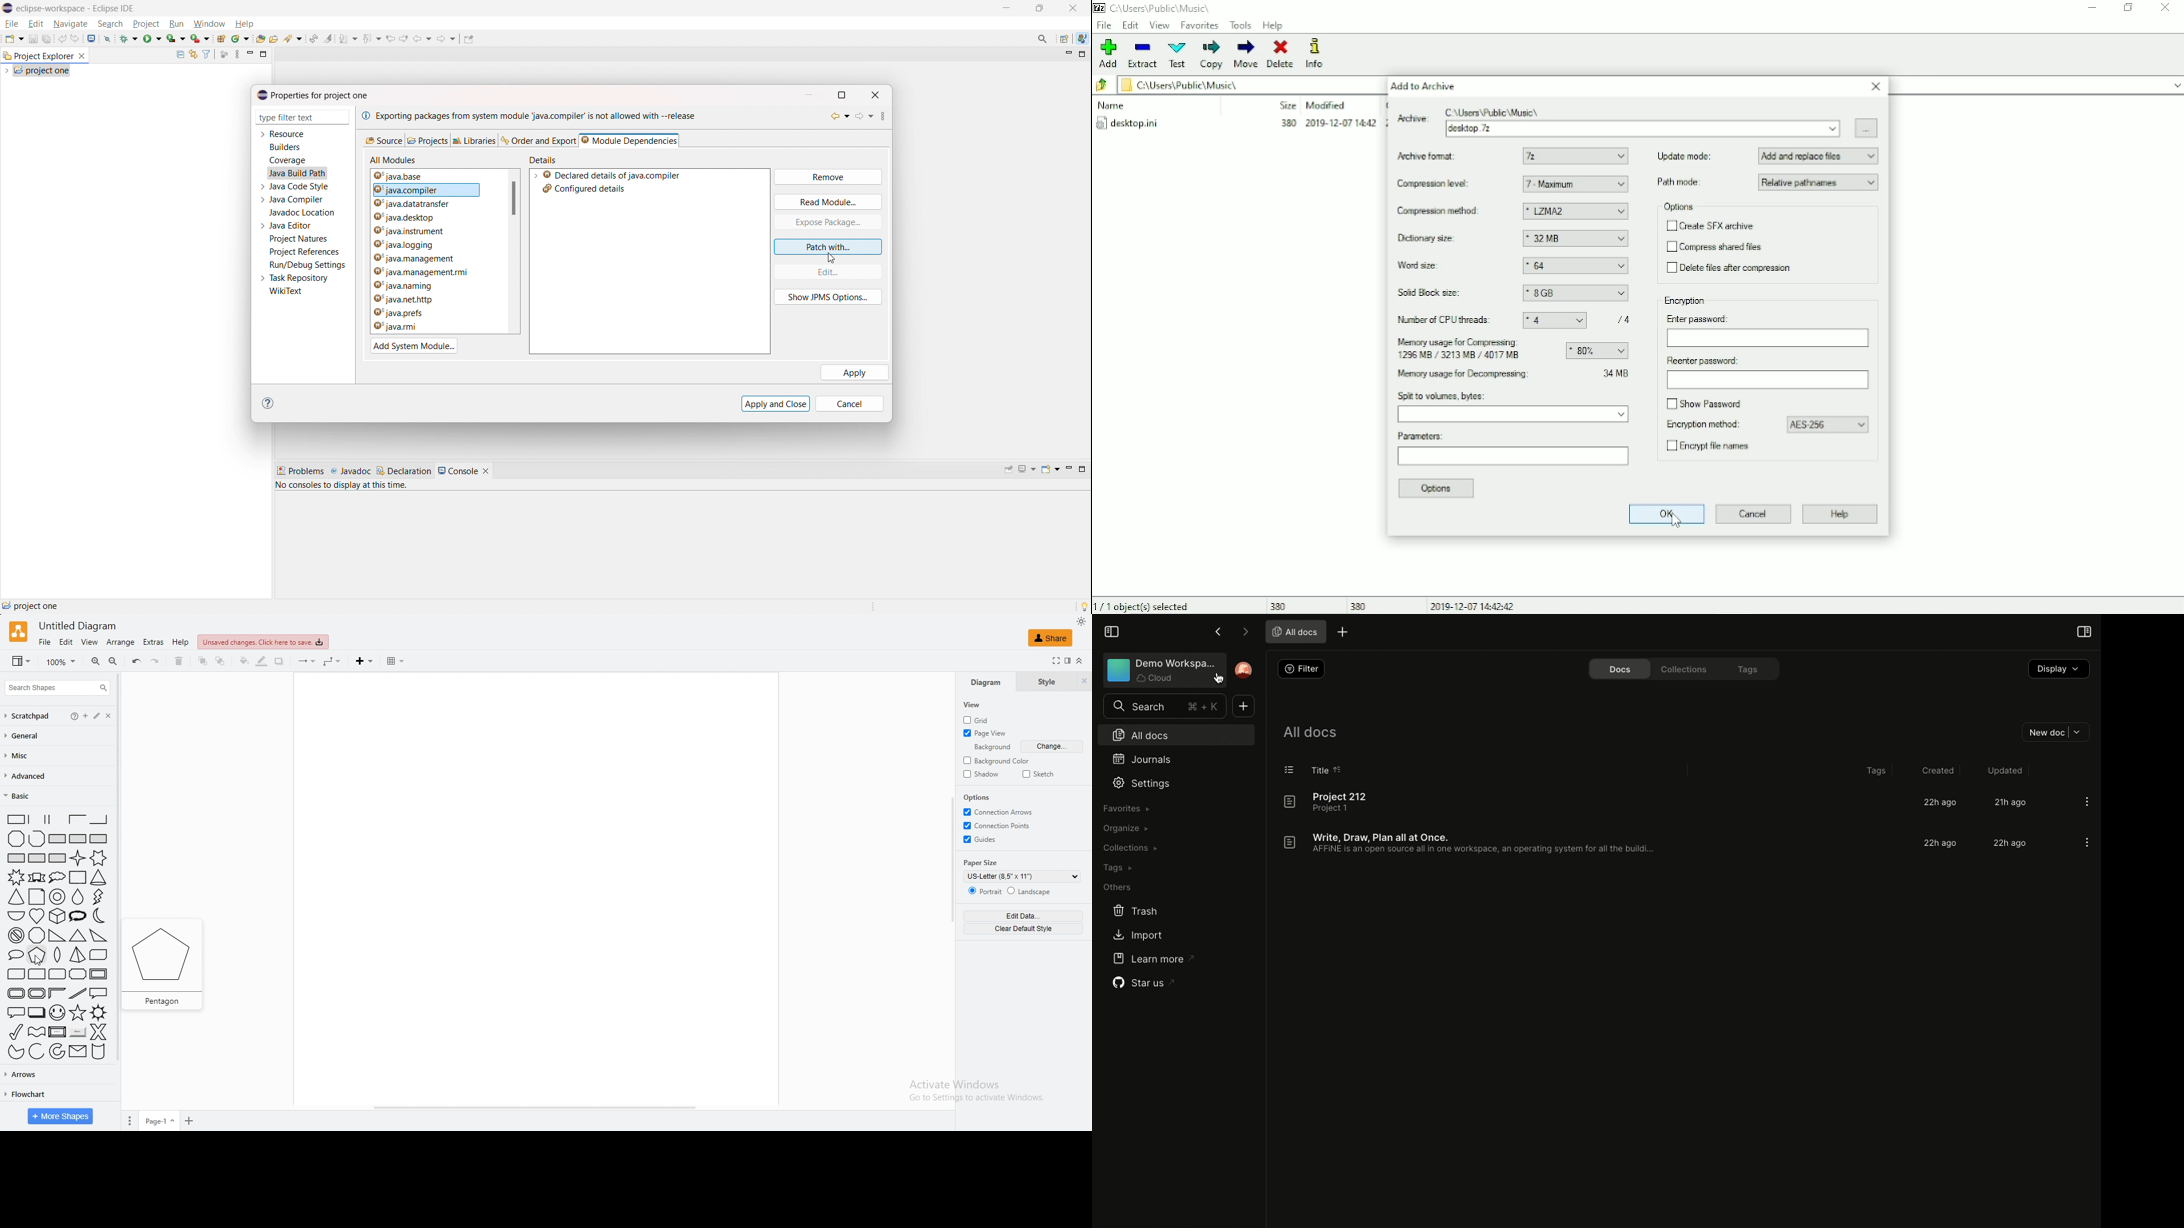 The image size is (2184, 1232). Describe the element at coordinates (129, 38) in the screenshot. I see `debug` at that location.